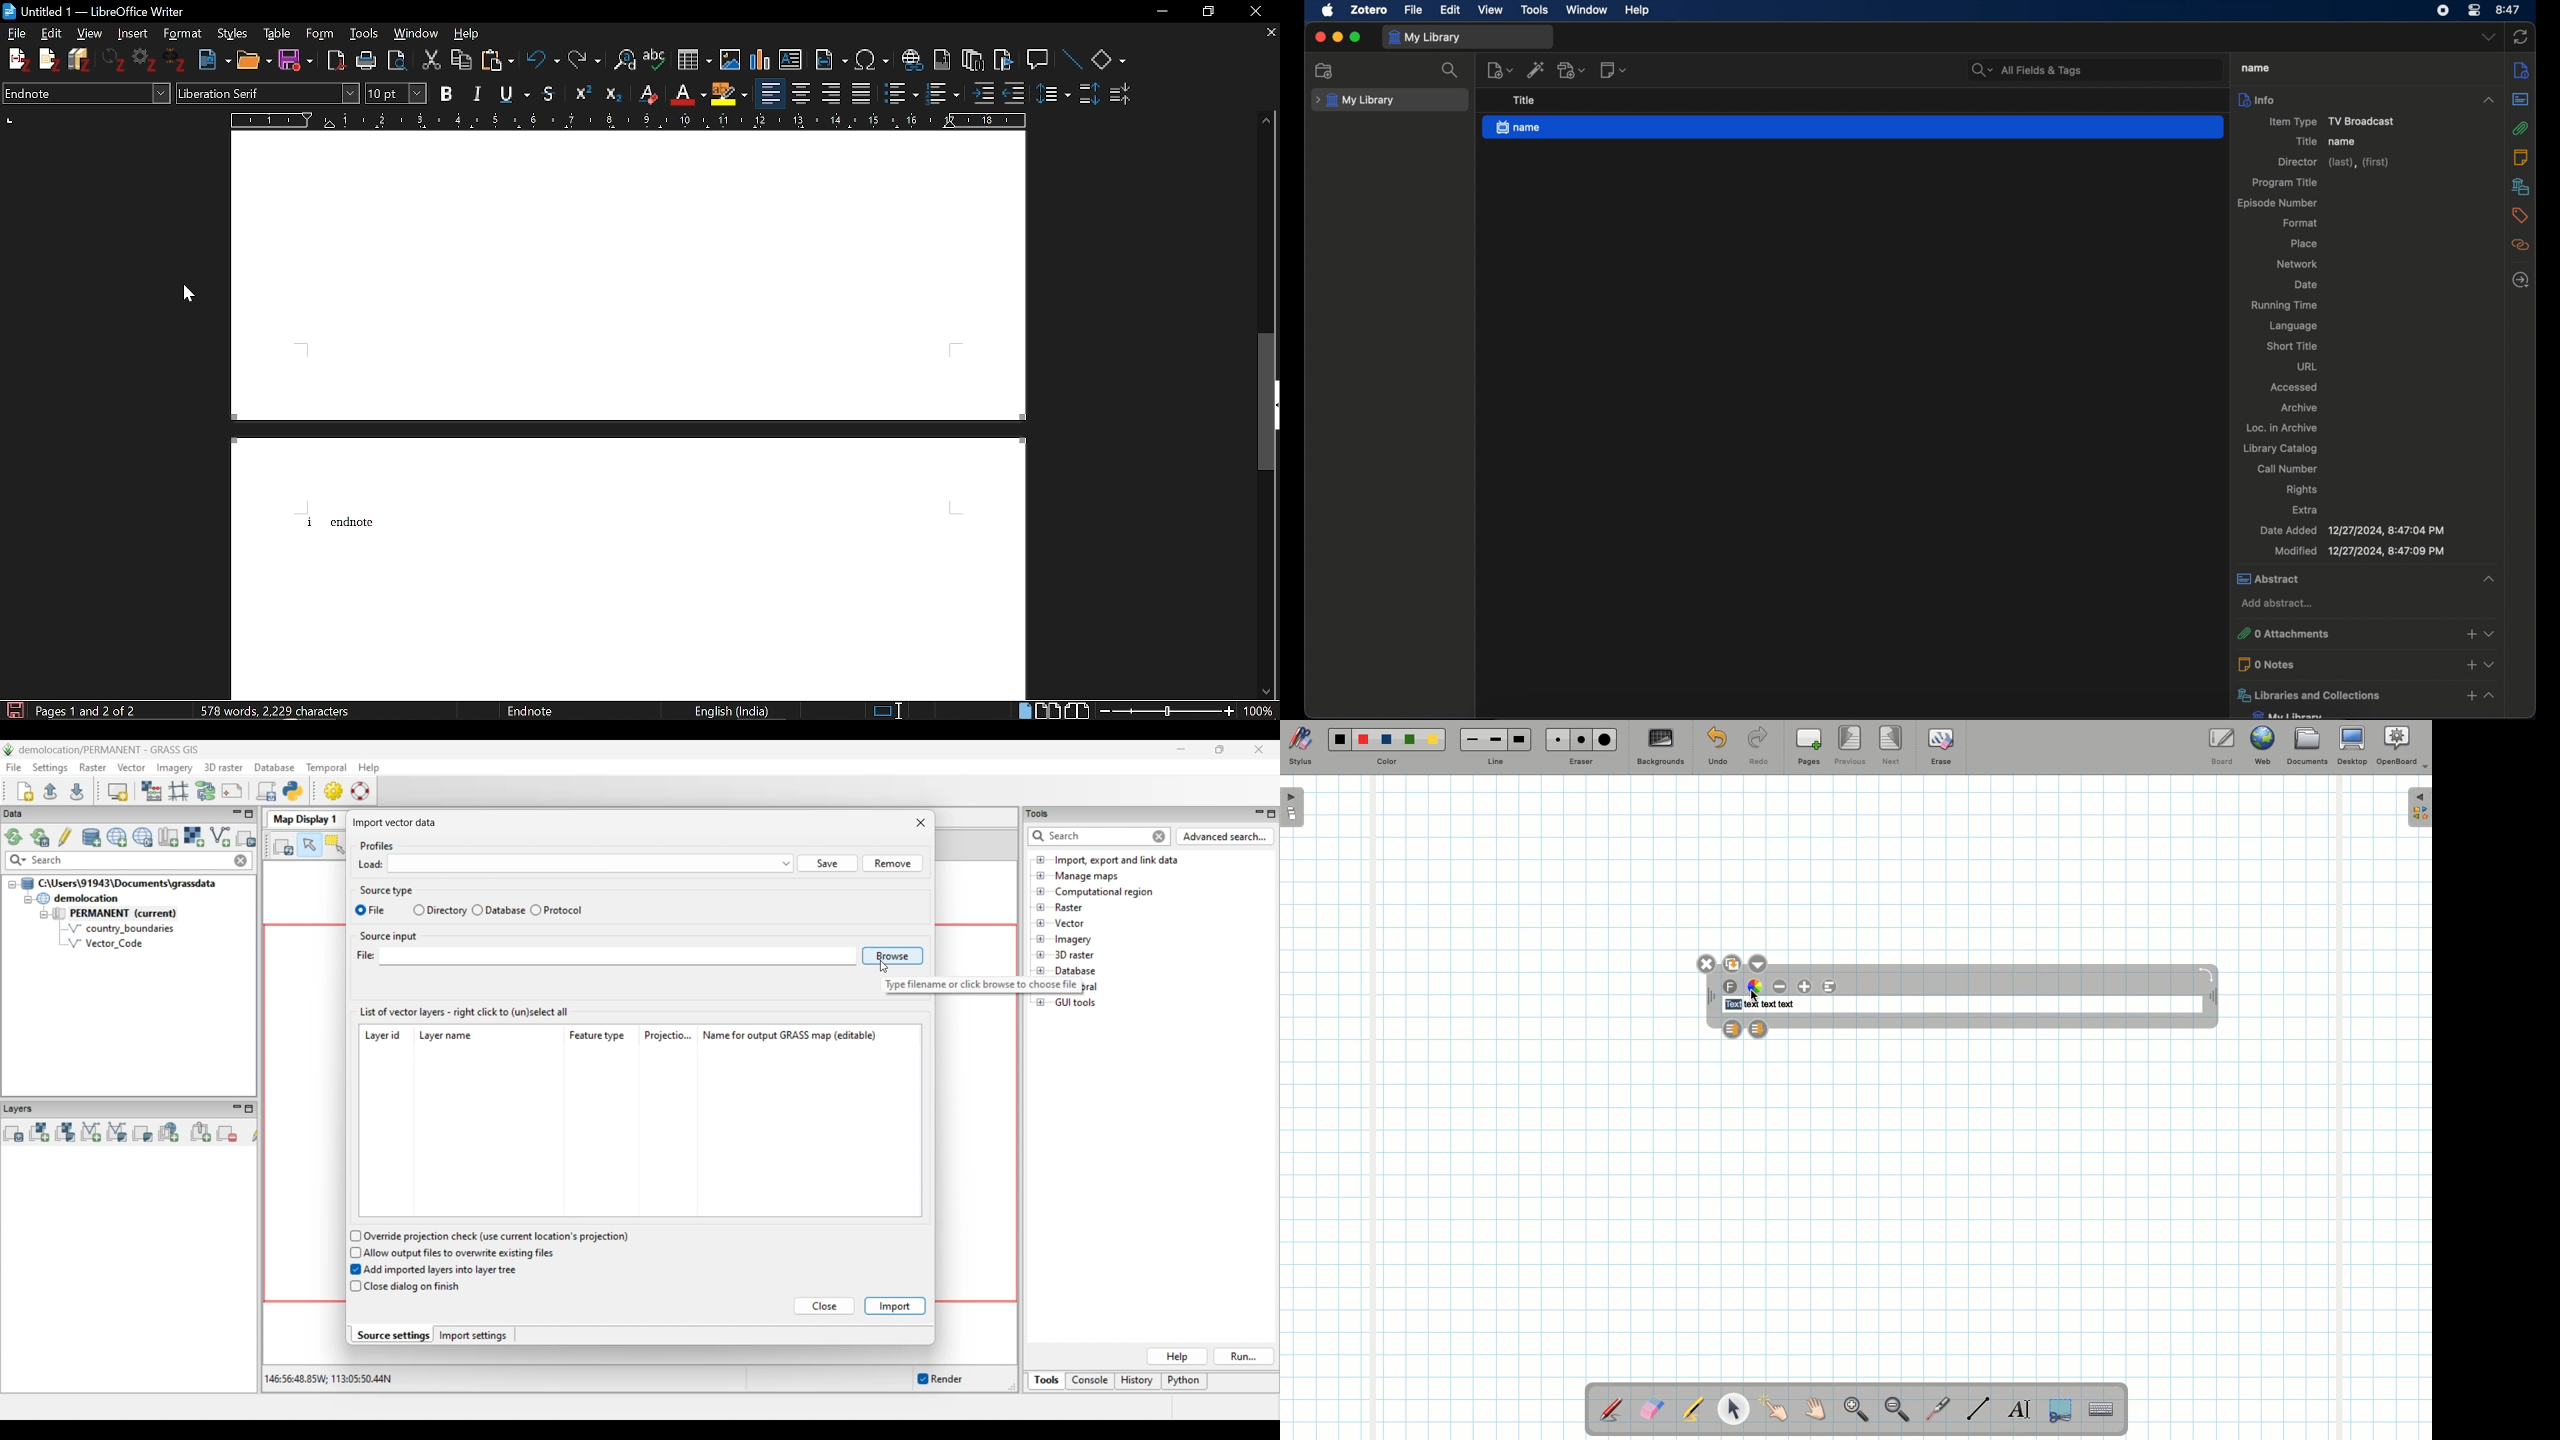  What do you see at coordinates (214, 61) in the screenshot?
I see `New` at bounding box center [214, 61].